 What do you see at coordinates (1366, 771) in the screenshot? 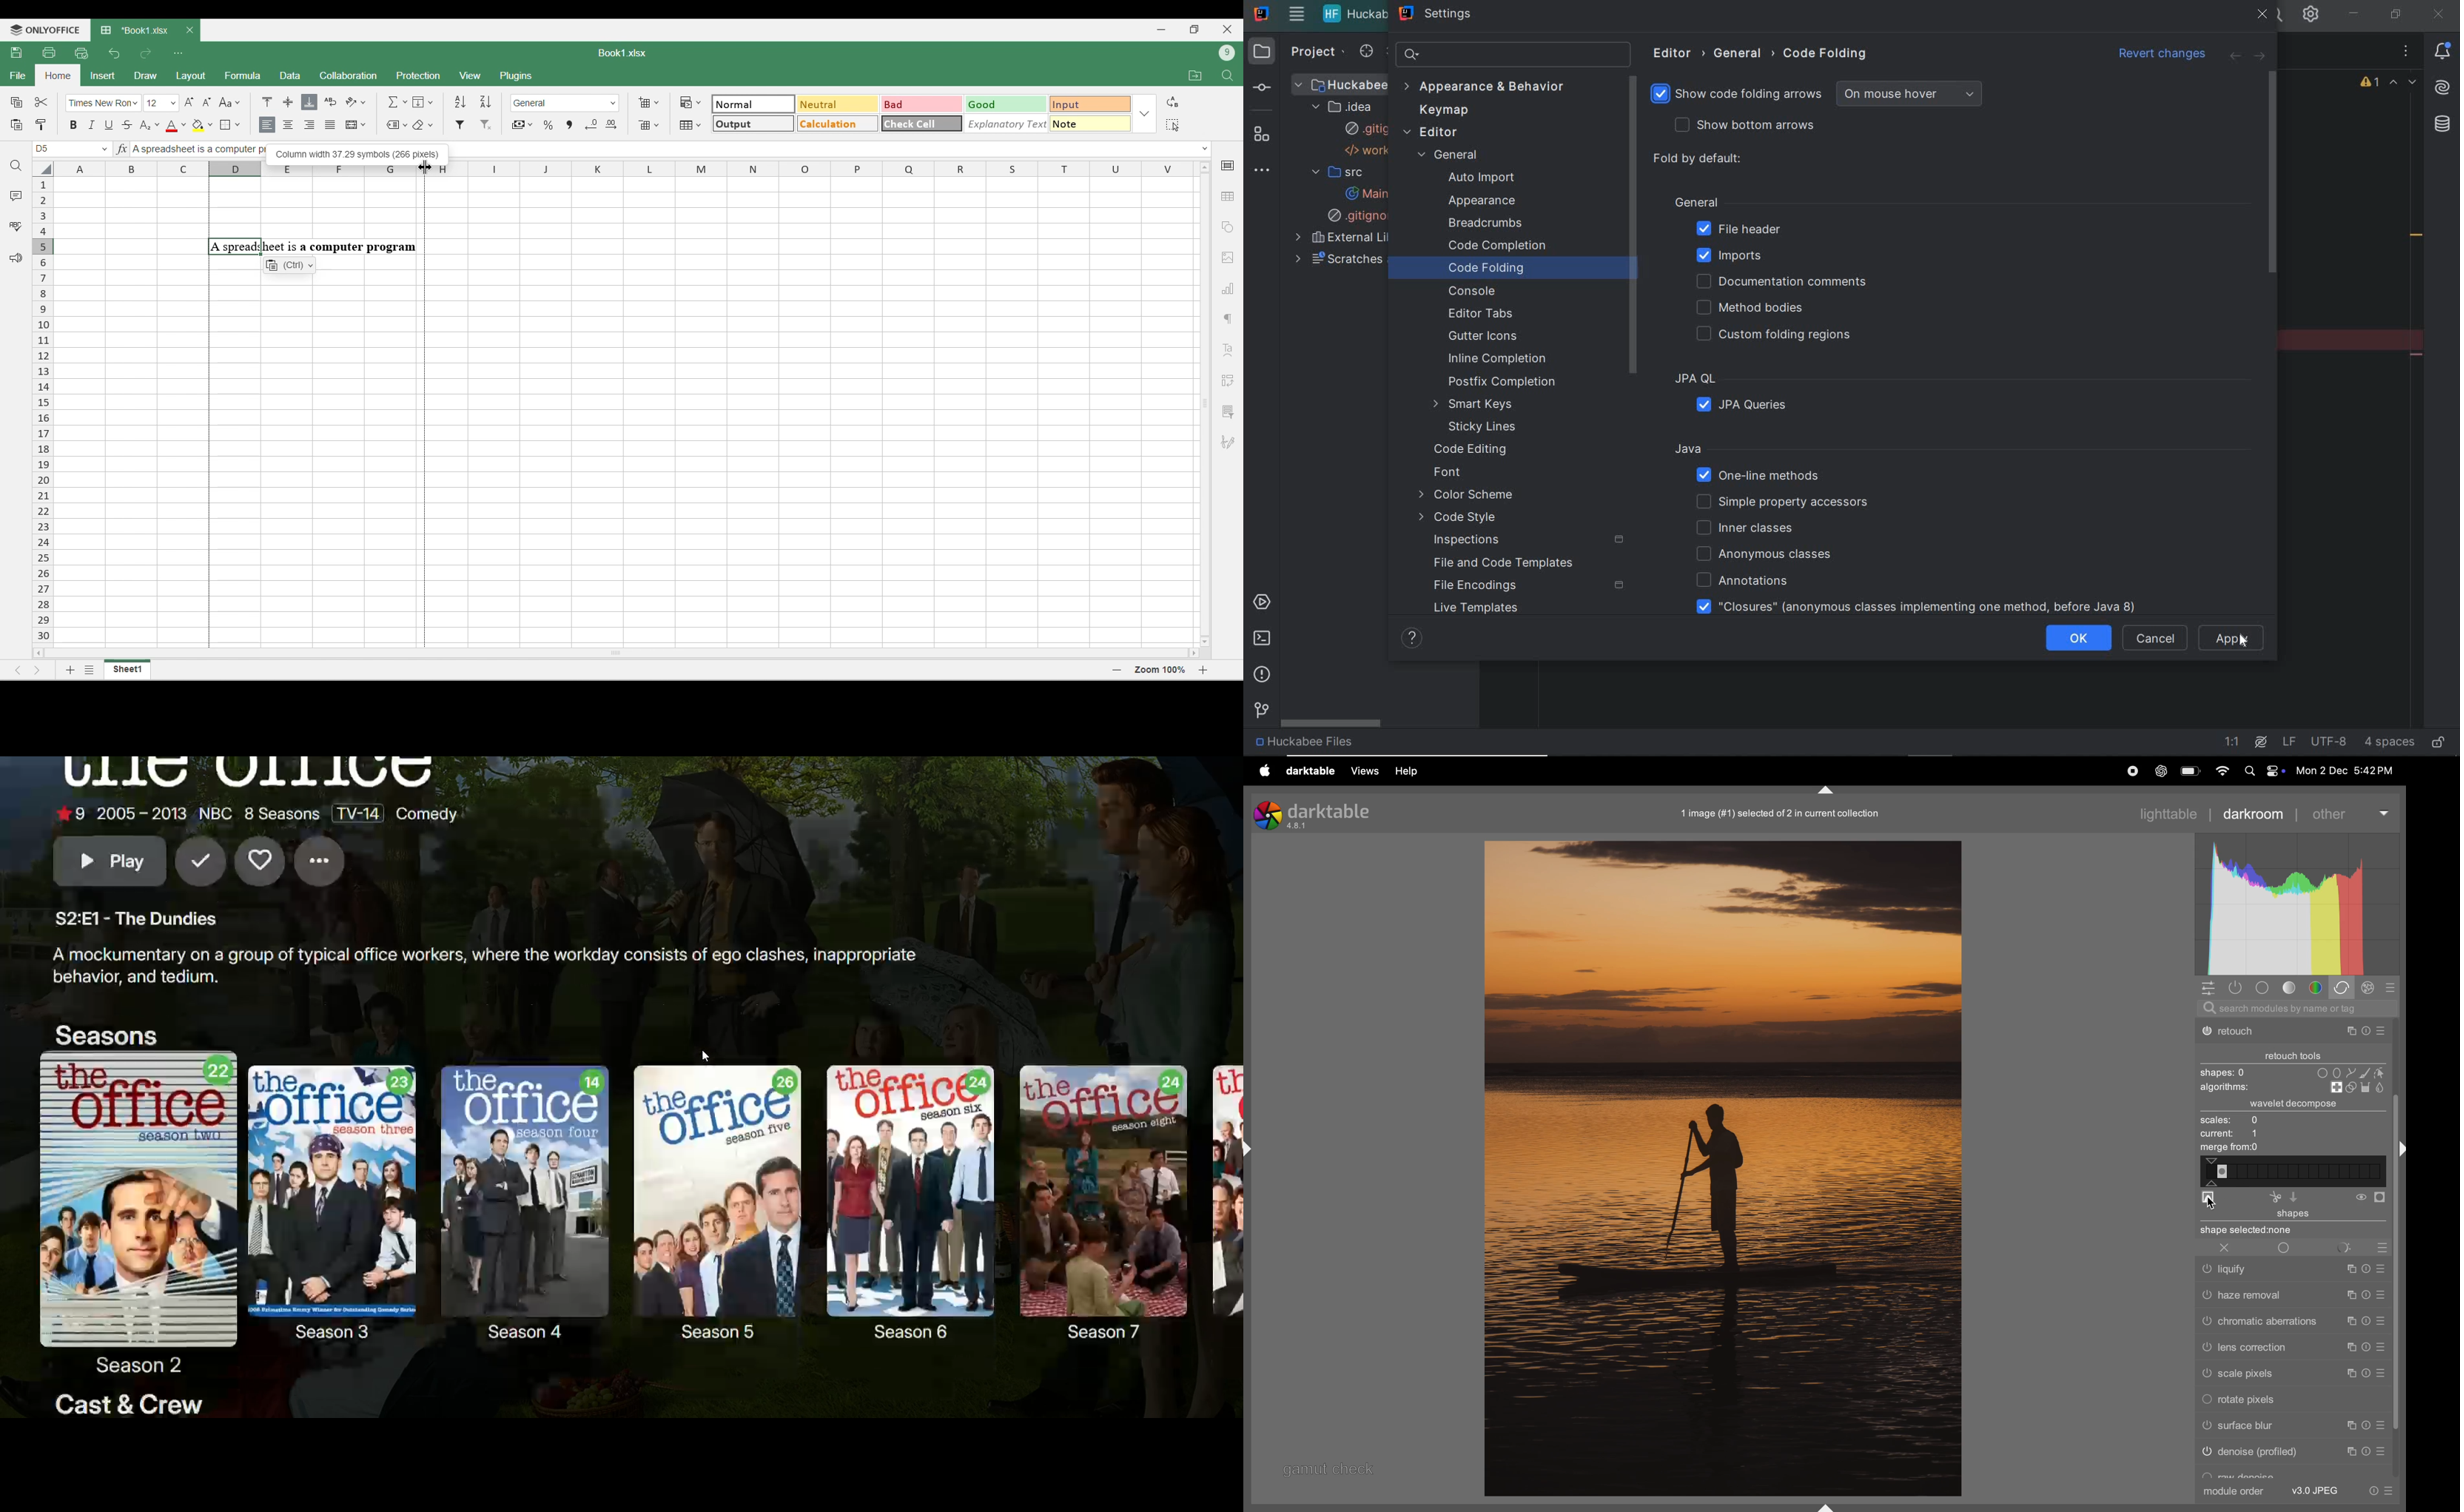
I see `views` at bounding box center [1366, 771].